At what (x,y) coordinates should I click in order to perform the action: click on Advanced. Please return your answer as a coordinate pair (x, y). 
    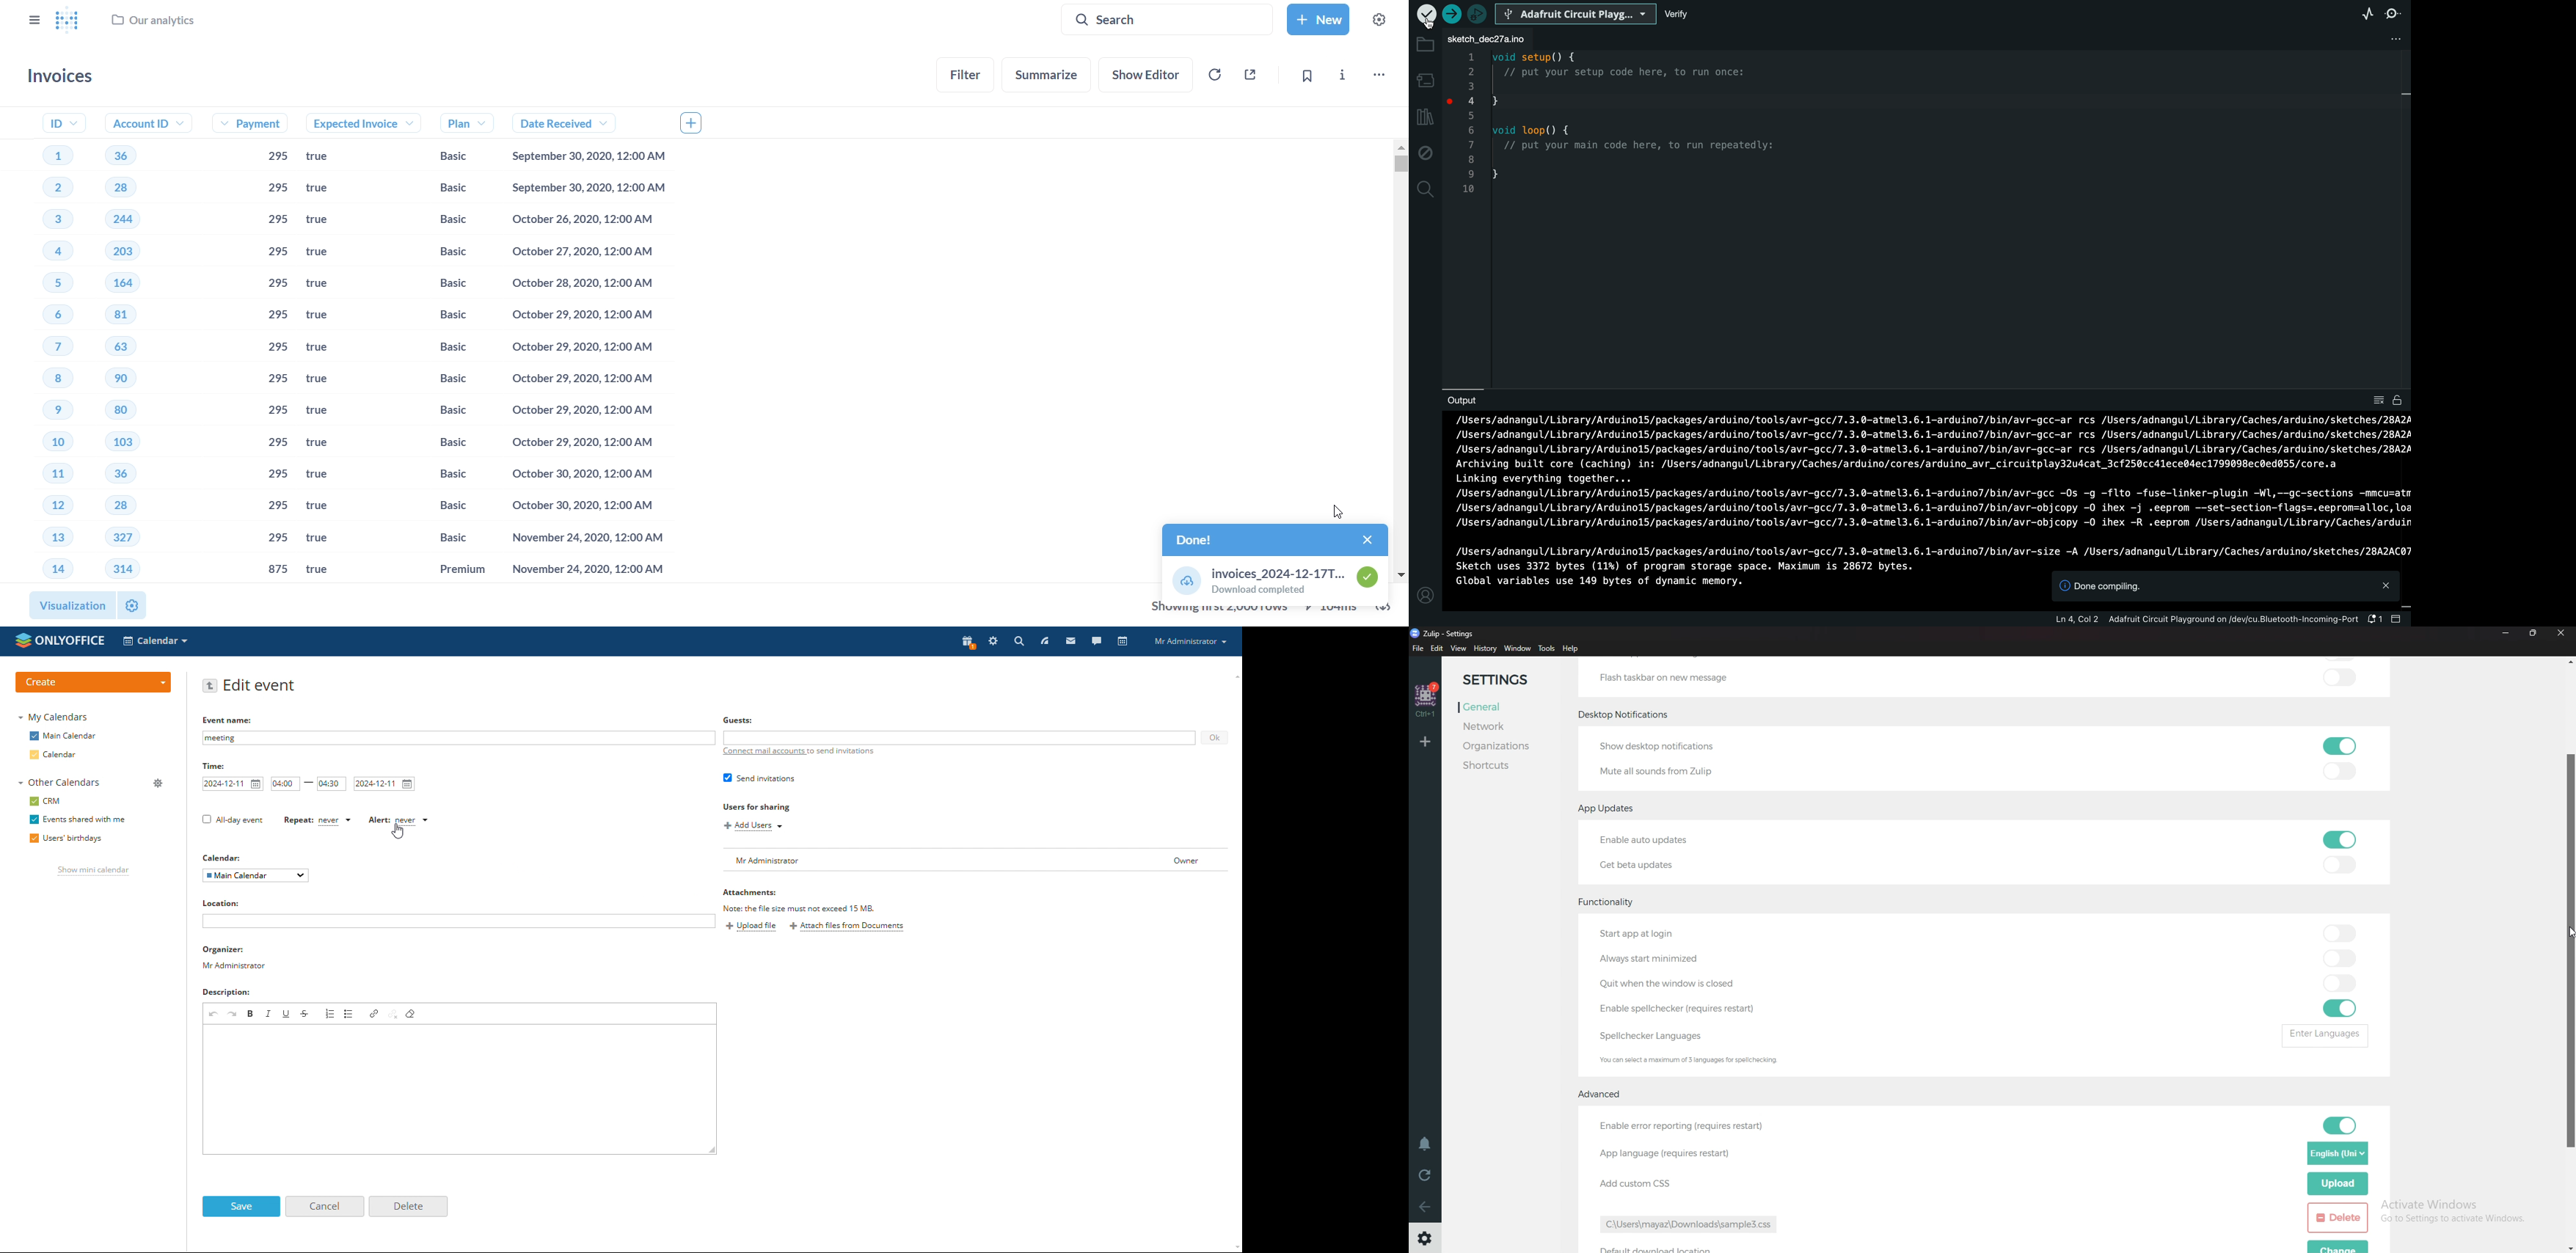
    Looking at the image, I should click on (1603, 1092).